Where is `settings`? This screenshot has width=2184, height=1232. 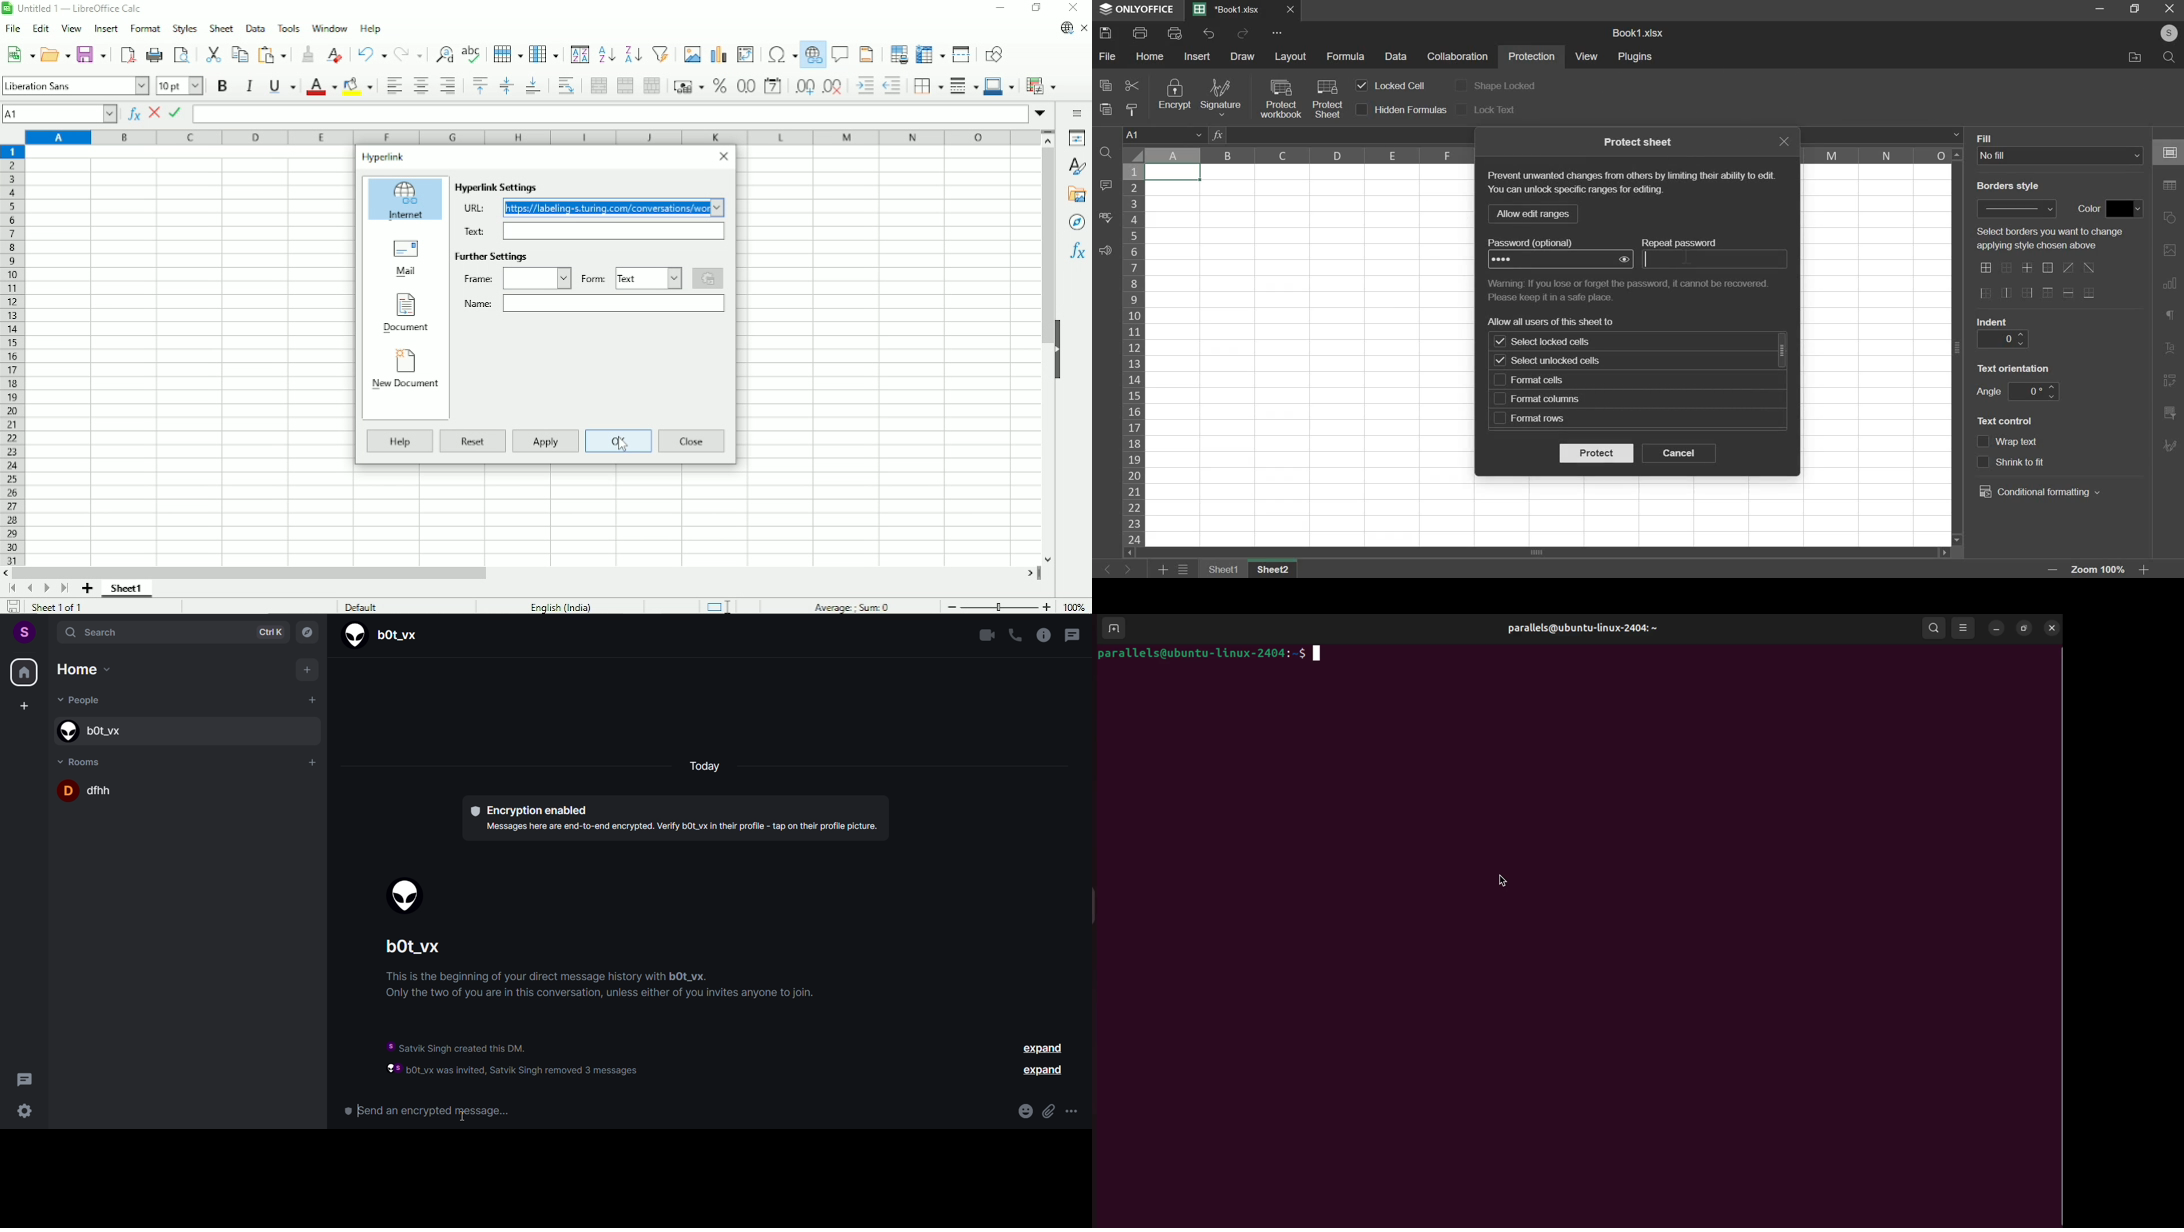
settings is located at coordinates (27, 1112).